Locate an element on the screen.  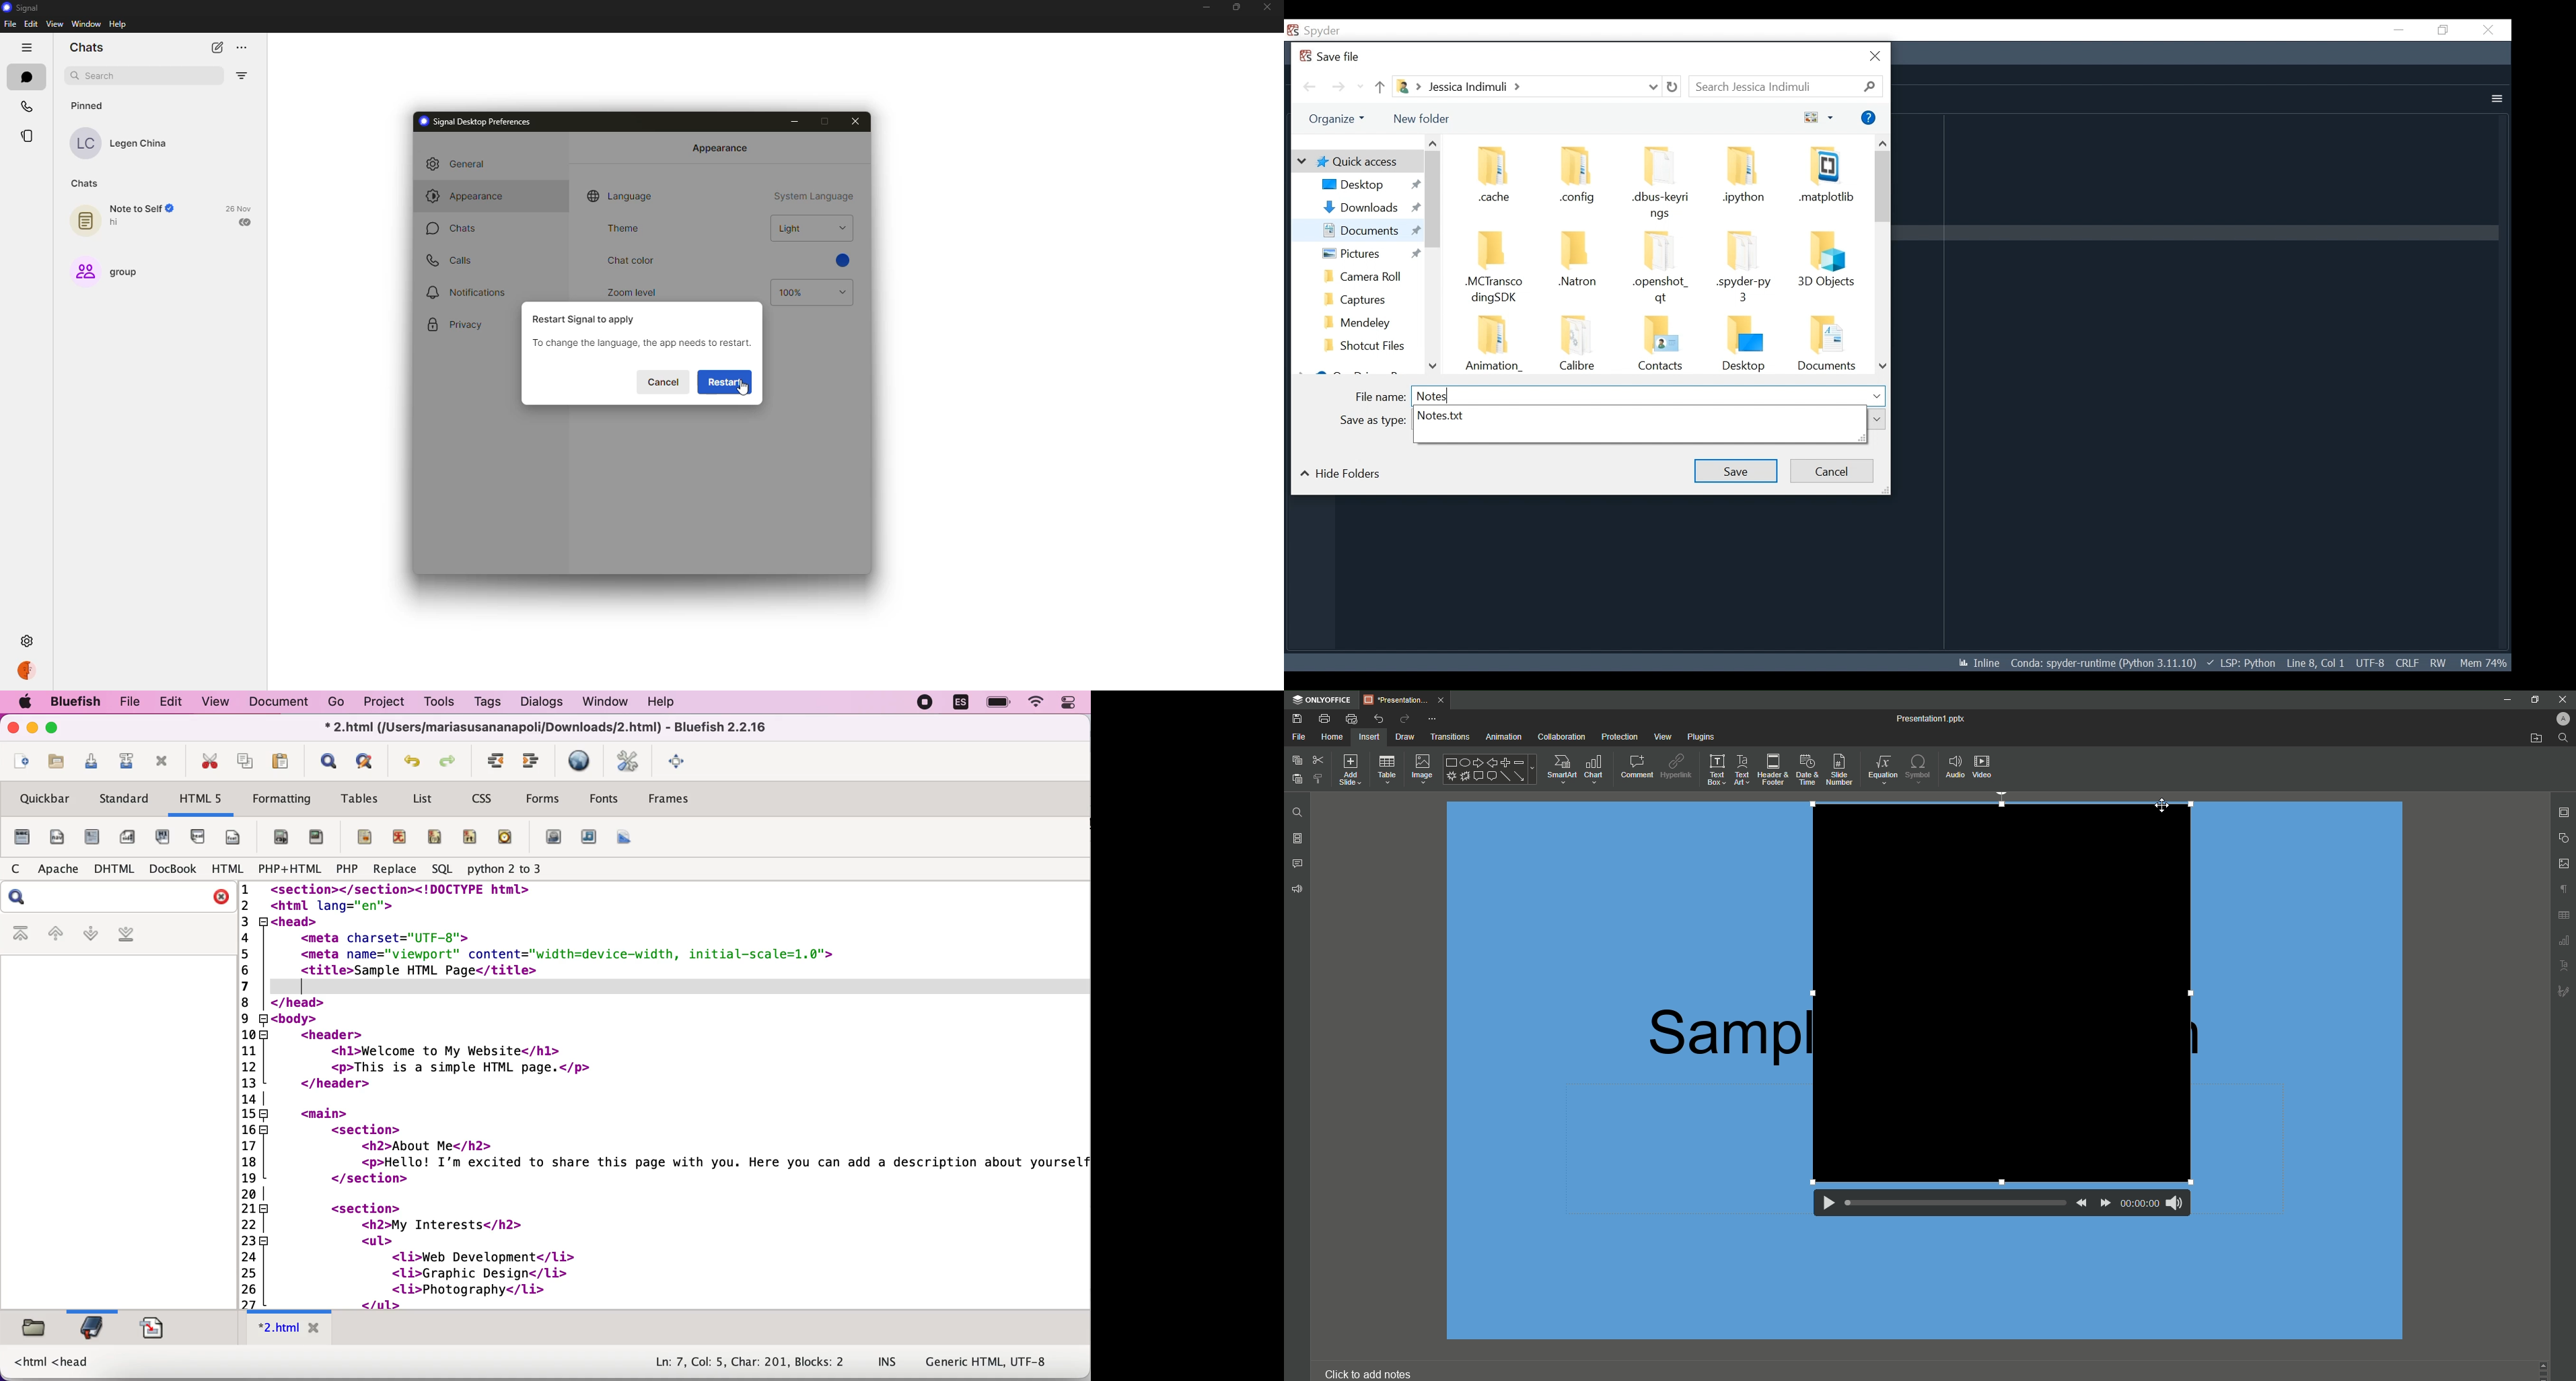
Chart is located at coordinates (1596, 768).